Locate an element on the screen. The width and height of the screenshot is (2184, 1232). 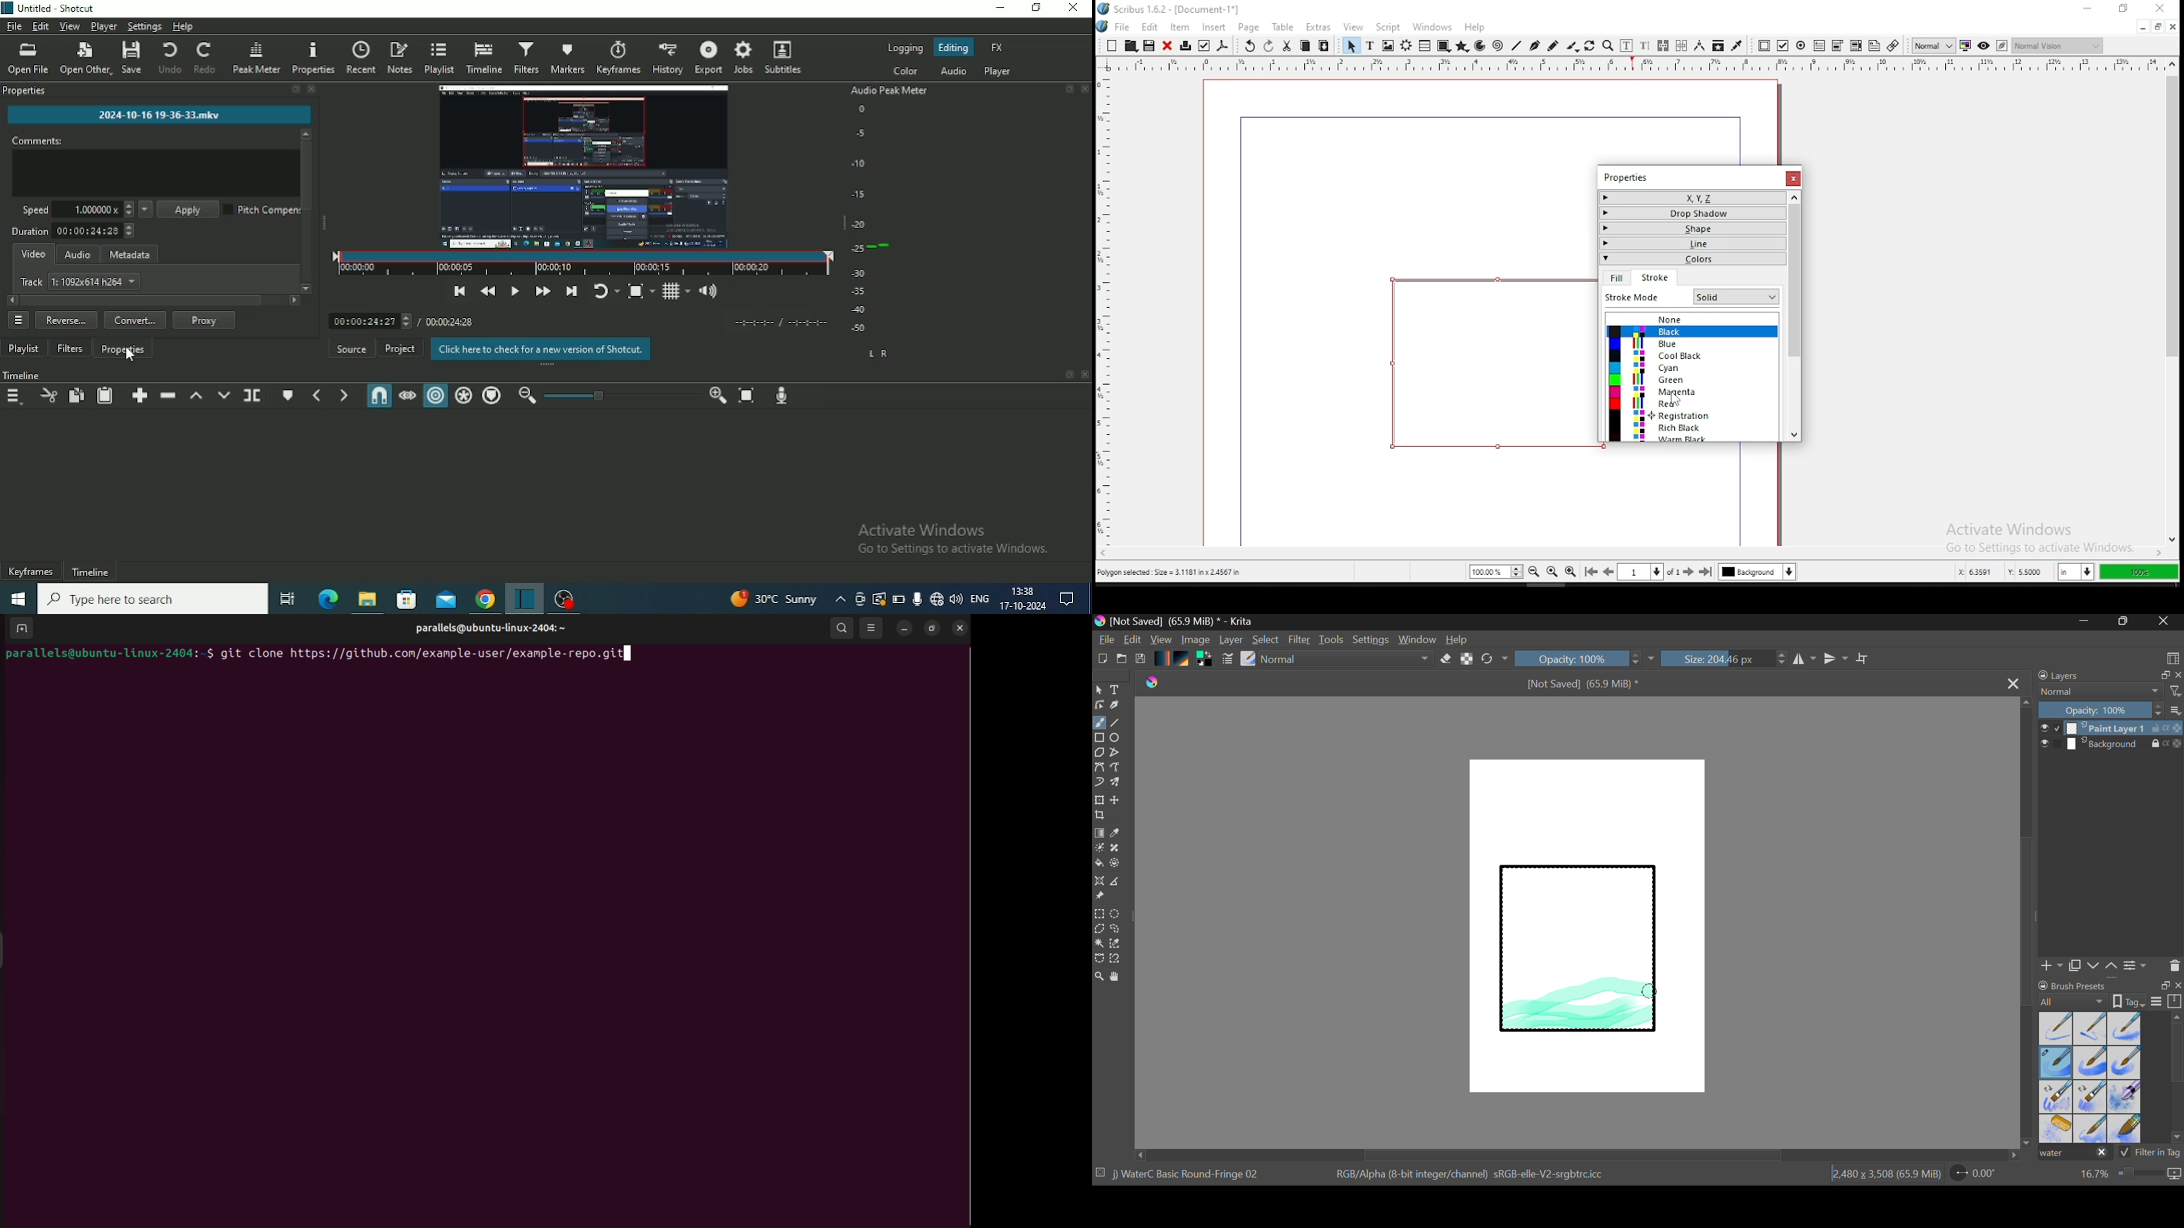
Video is located at coordinates (34, 255).